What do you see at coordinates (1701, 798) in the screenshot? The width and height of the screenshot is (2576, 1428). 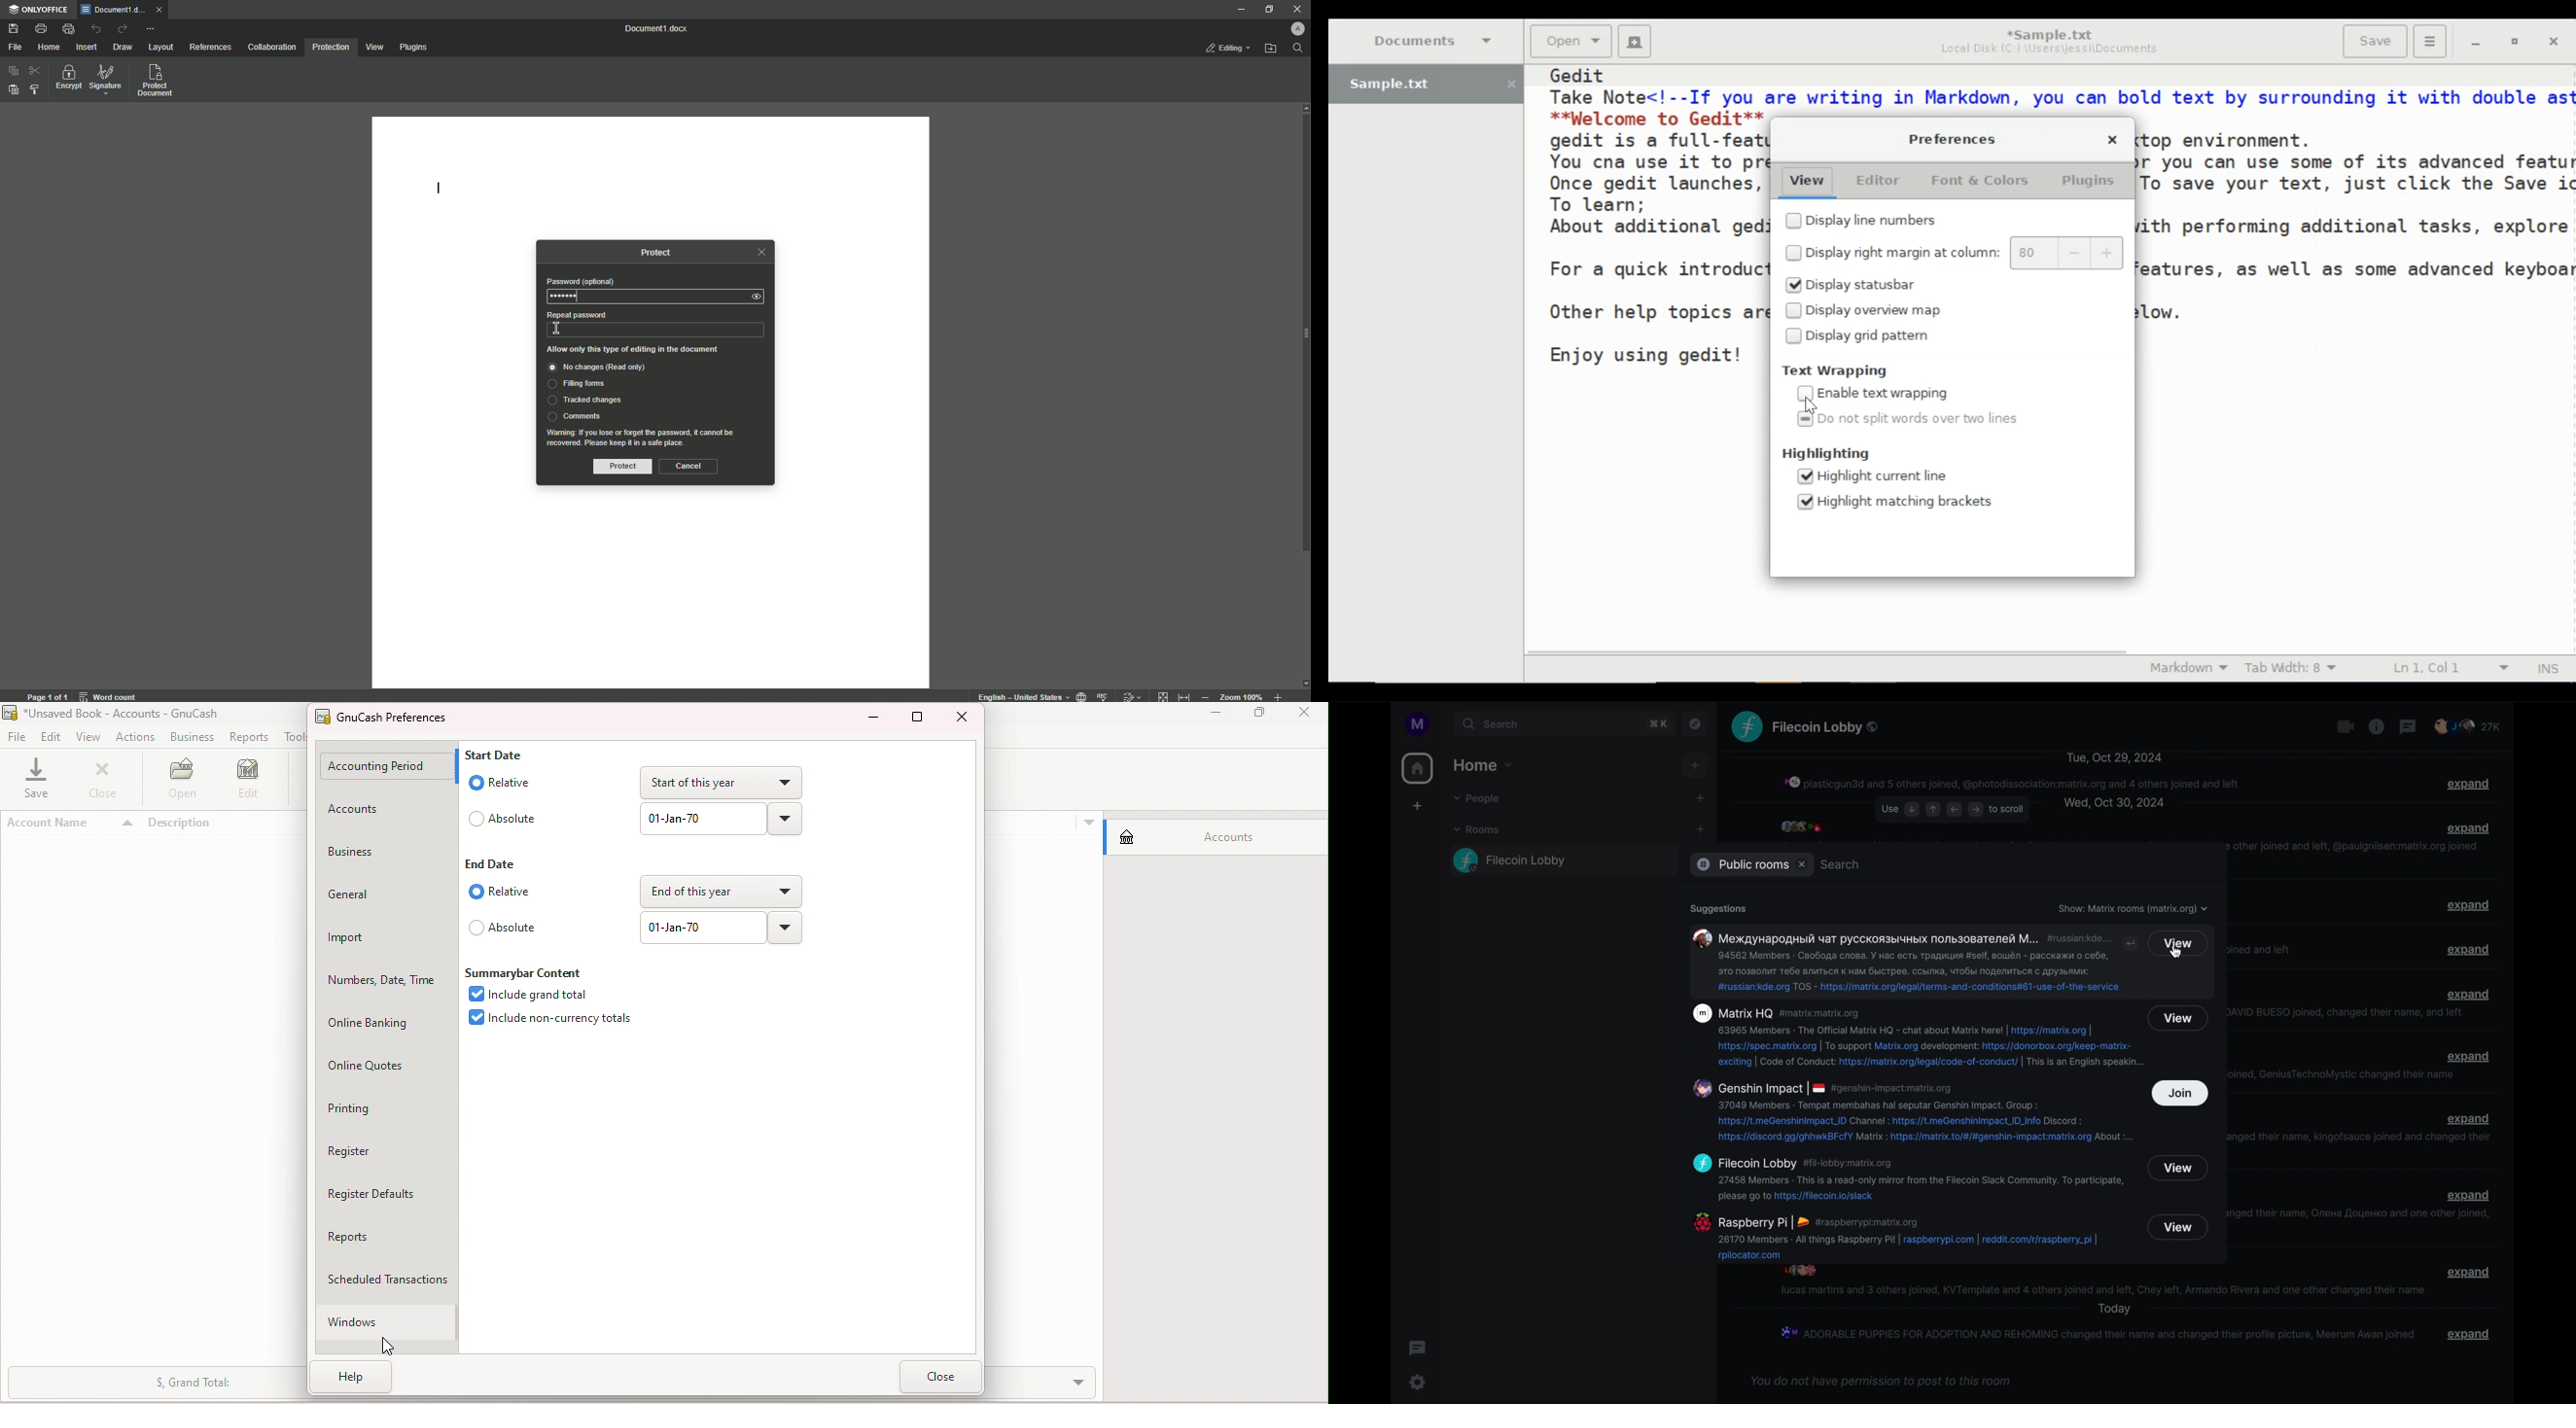 I see `add` at bounding box center [1701, 798].